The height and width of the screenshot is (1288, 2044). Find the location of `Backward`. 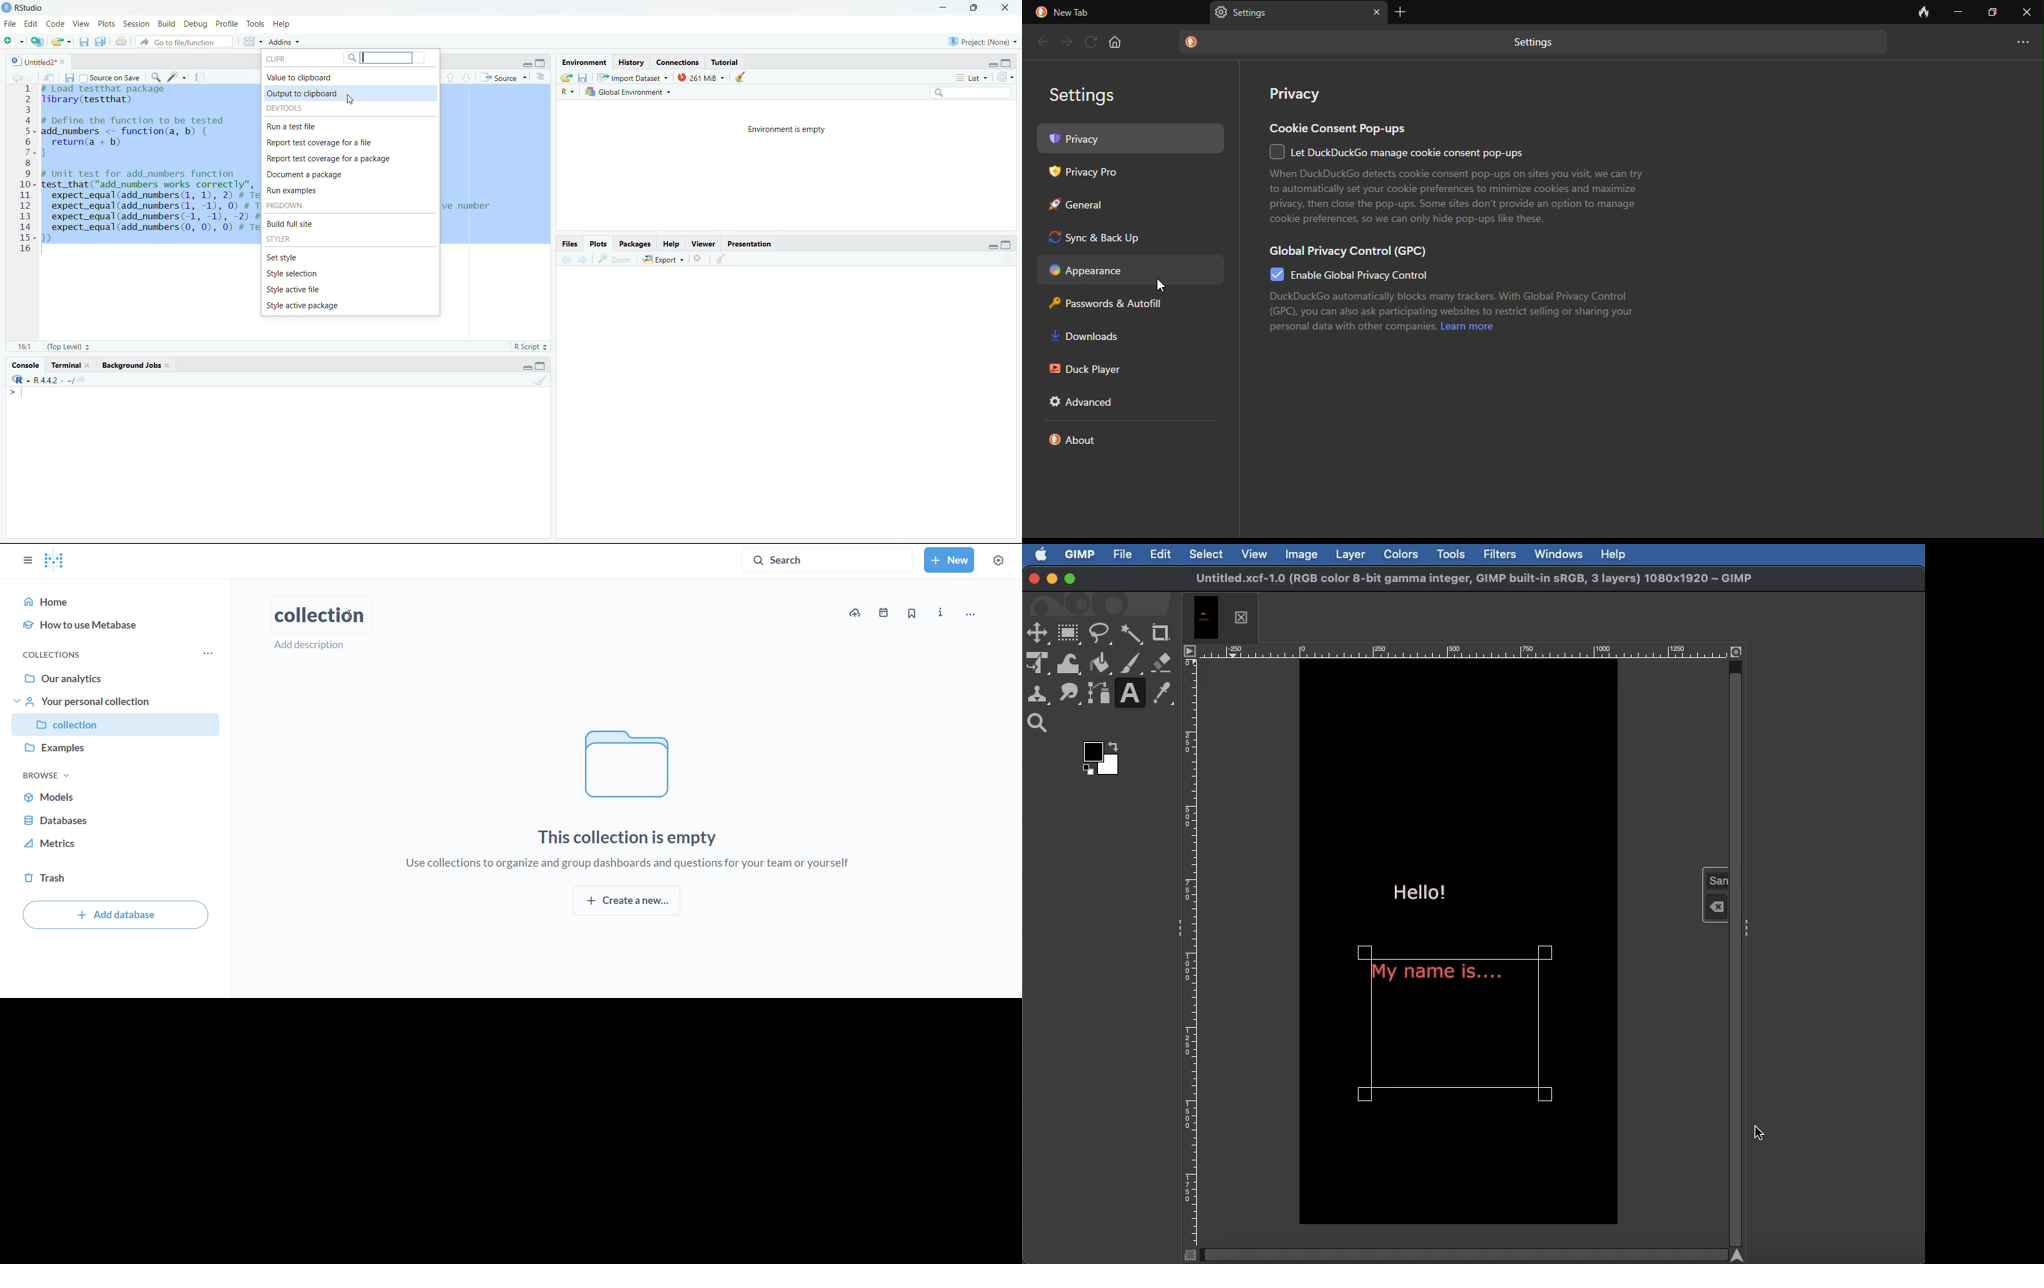

Backward is located at coordinates (565, 258).